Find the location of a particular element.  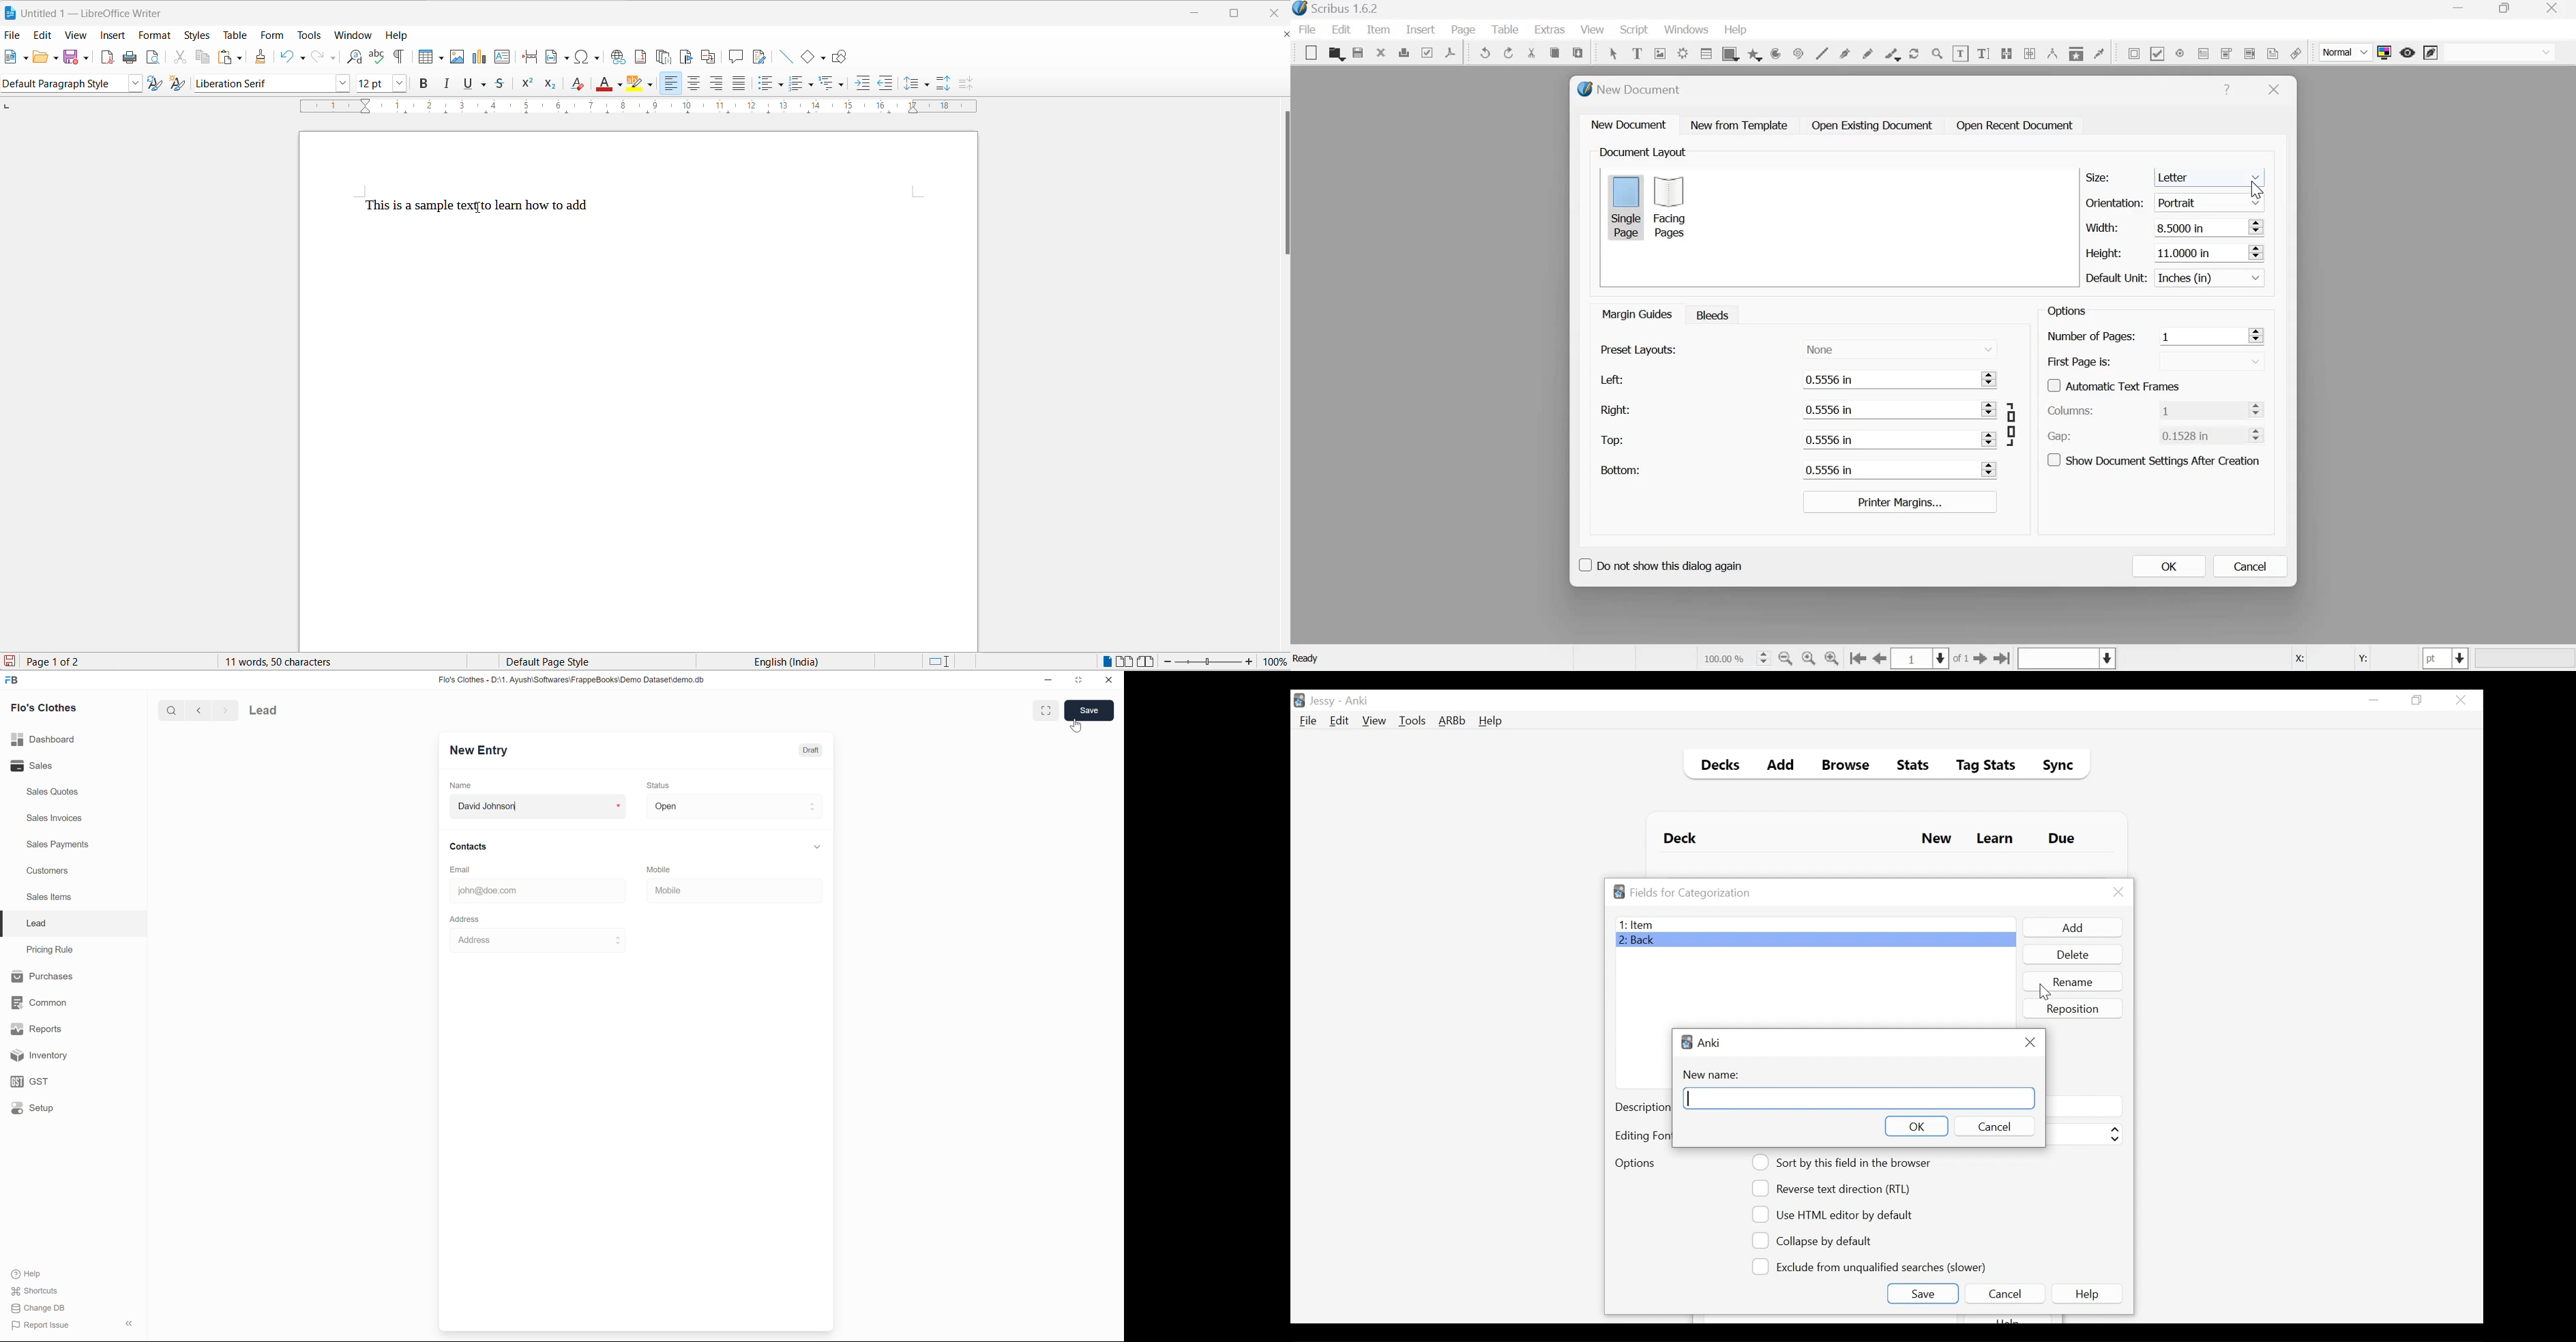

Address  is located at coordinates (535, 942).